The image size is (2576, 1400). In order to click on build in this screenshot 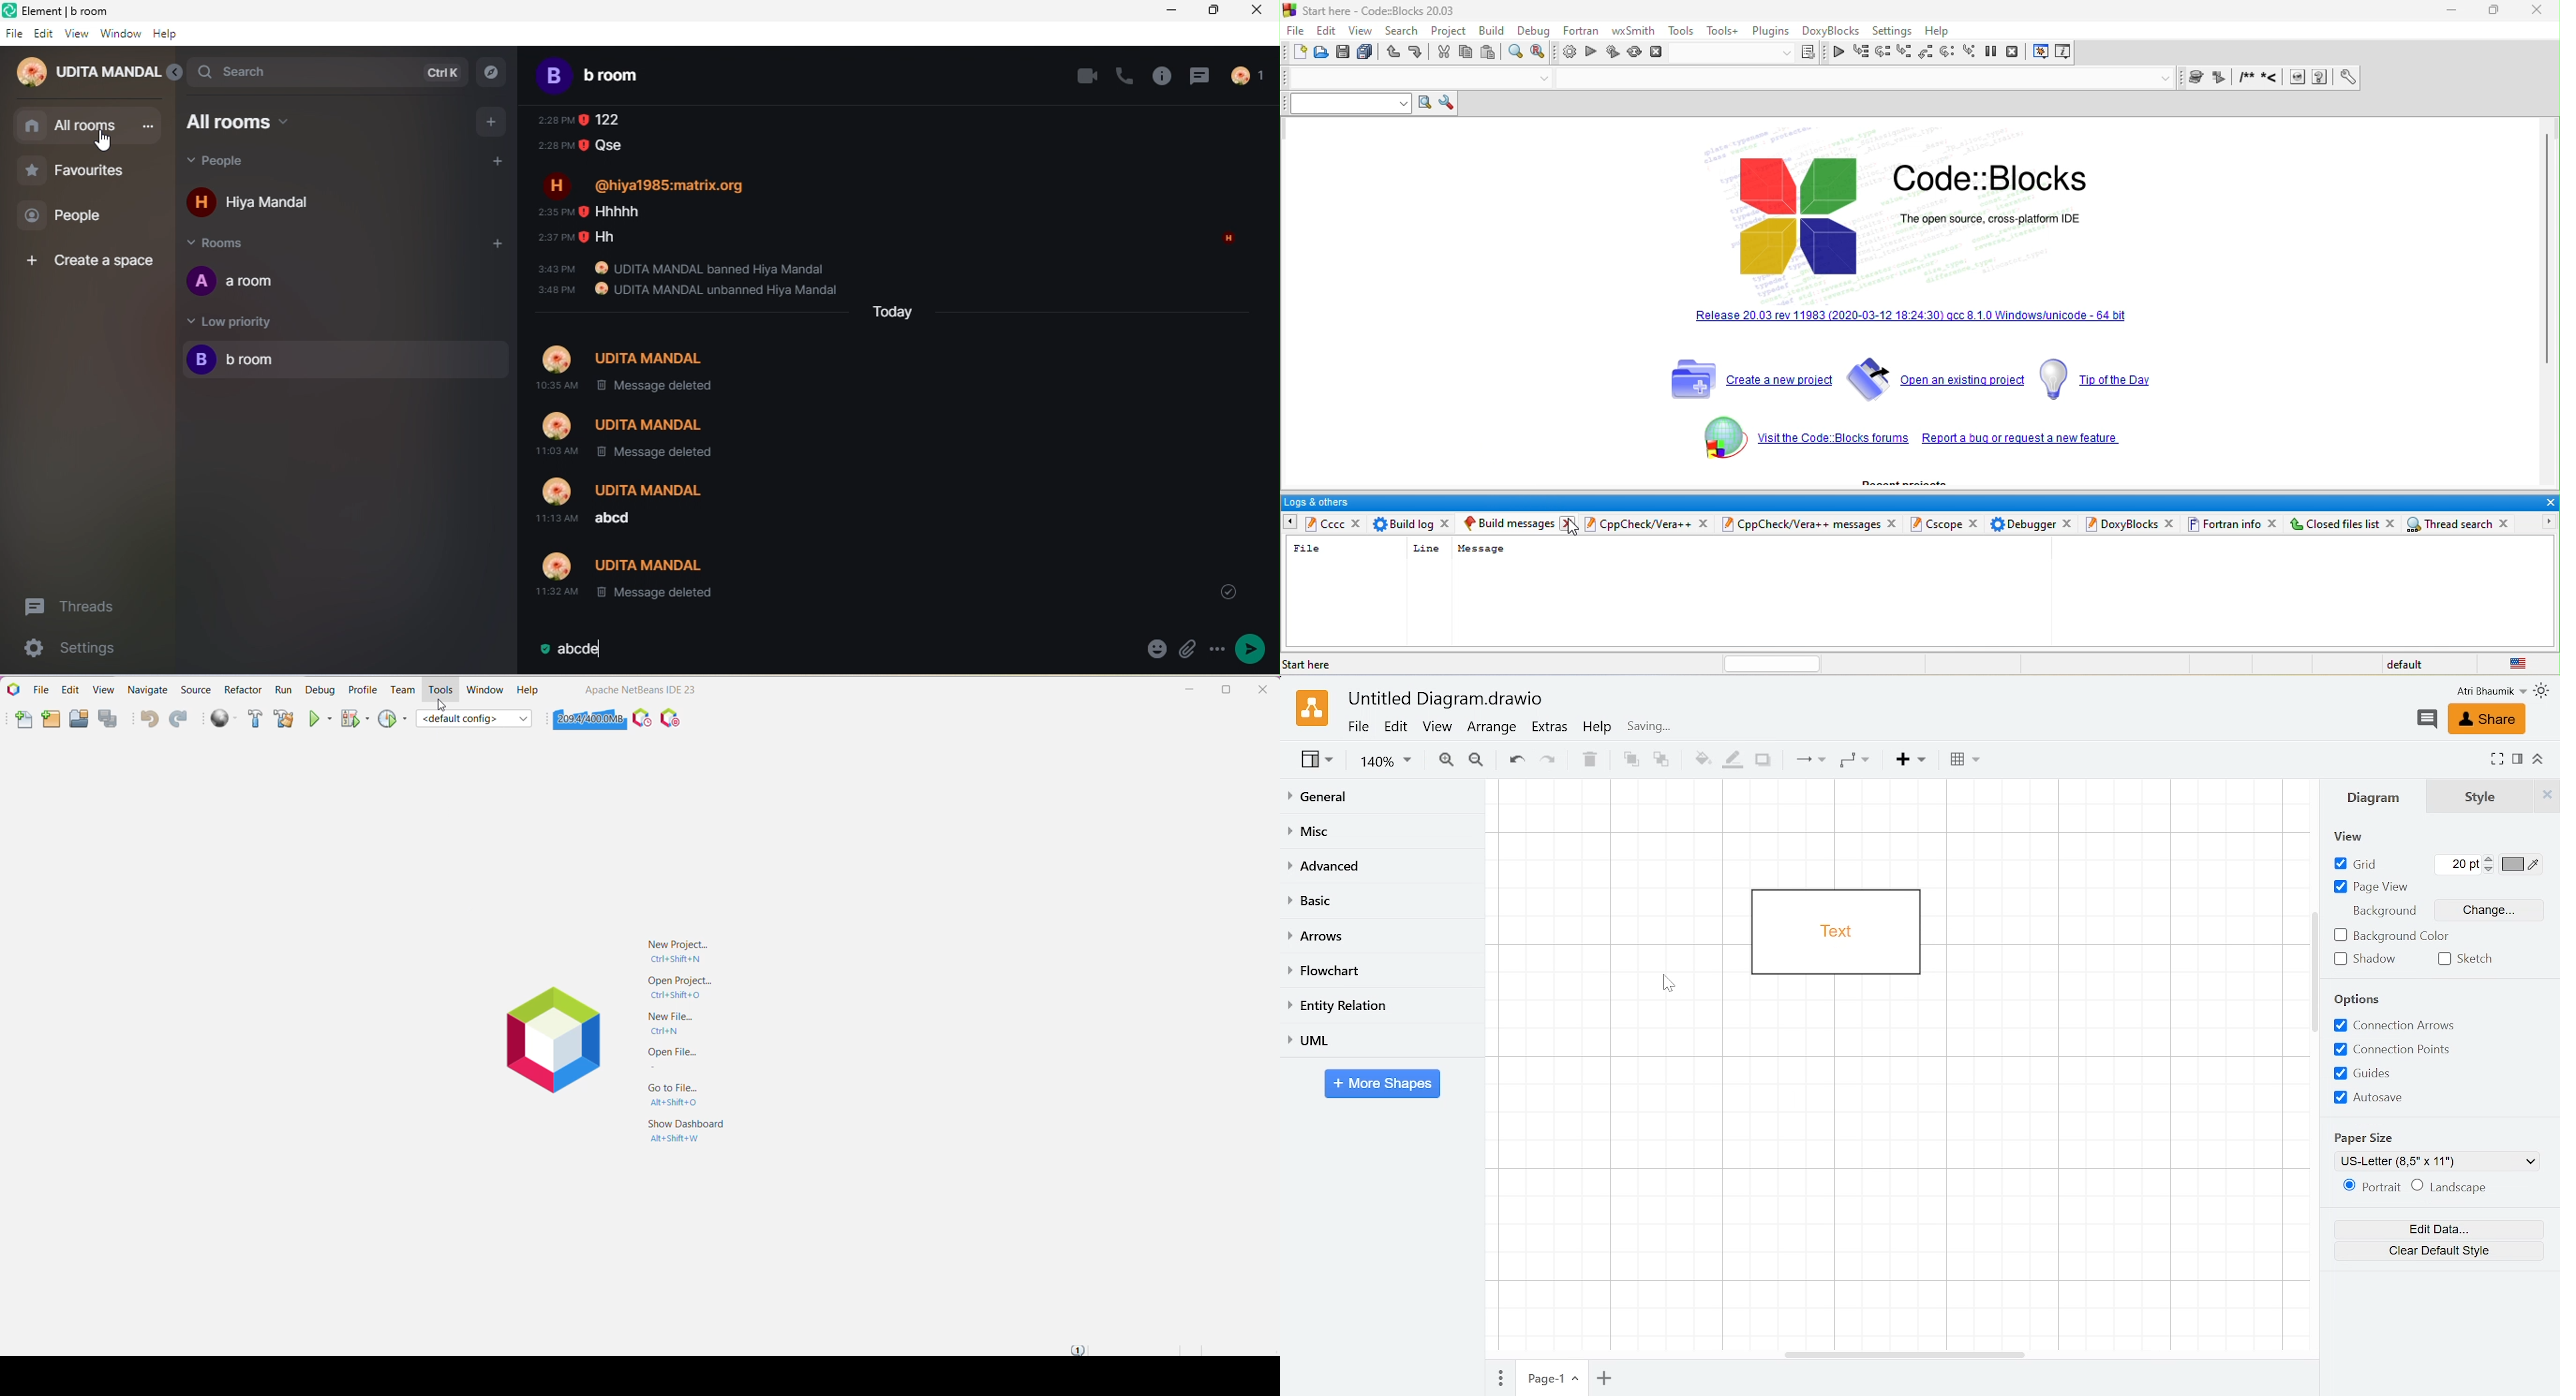, I will do `click(1567, 53)`.